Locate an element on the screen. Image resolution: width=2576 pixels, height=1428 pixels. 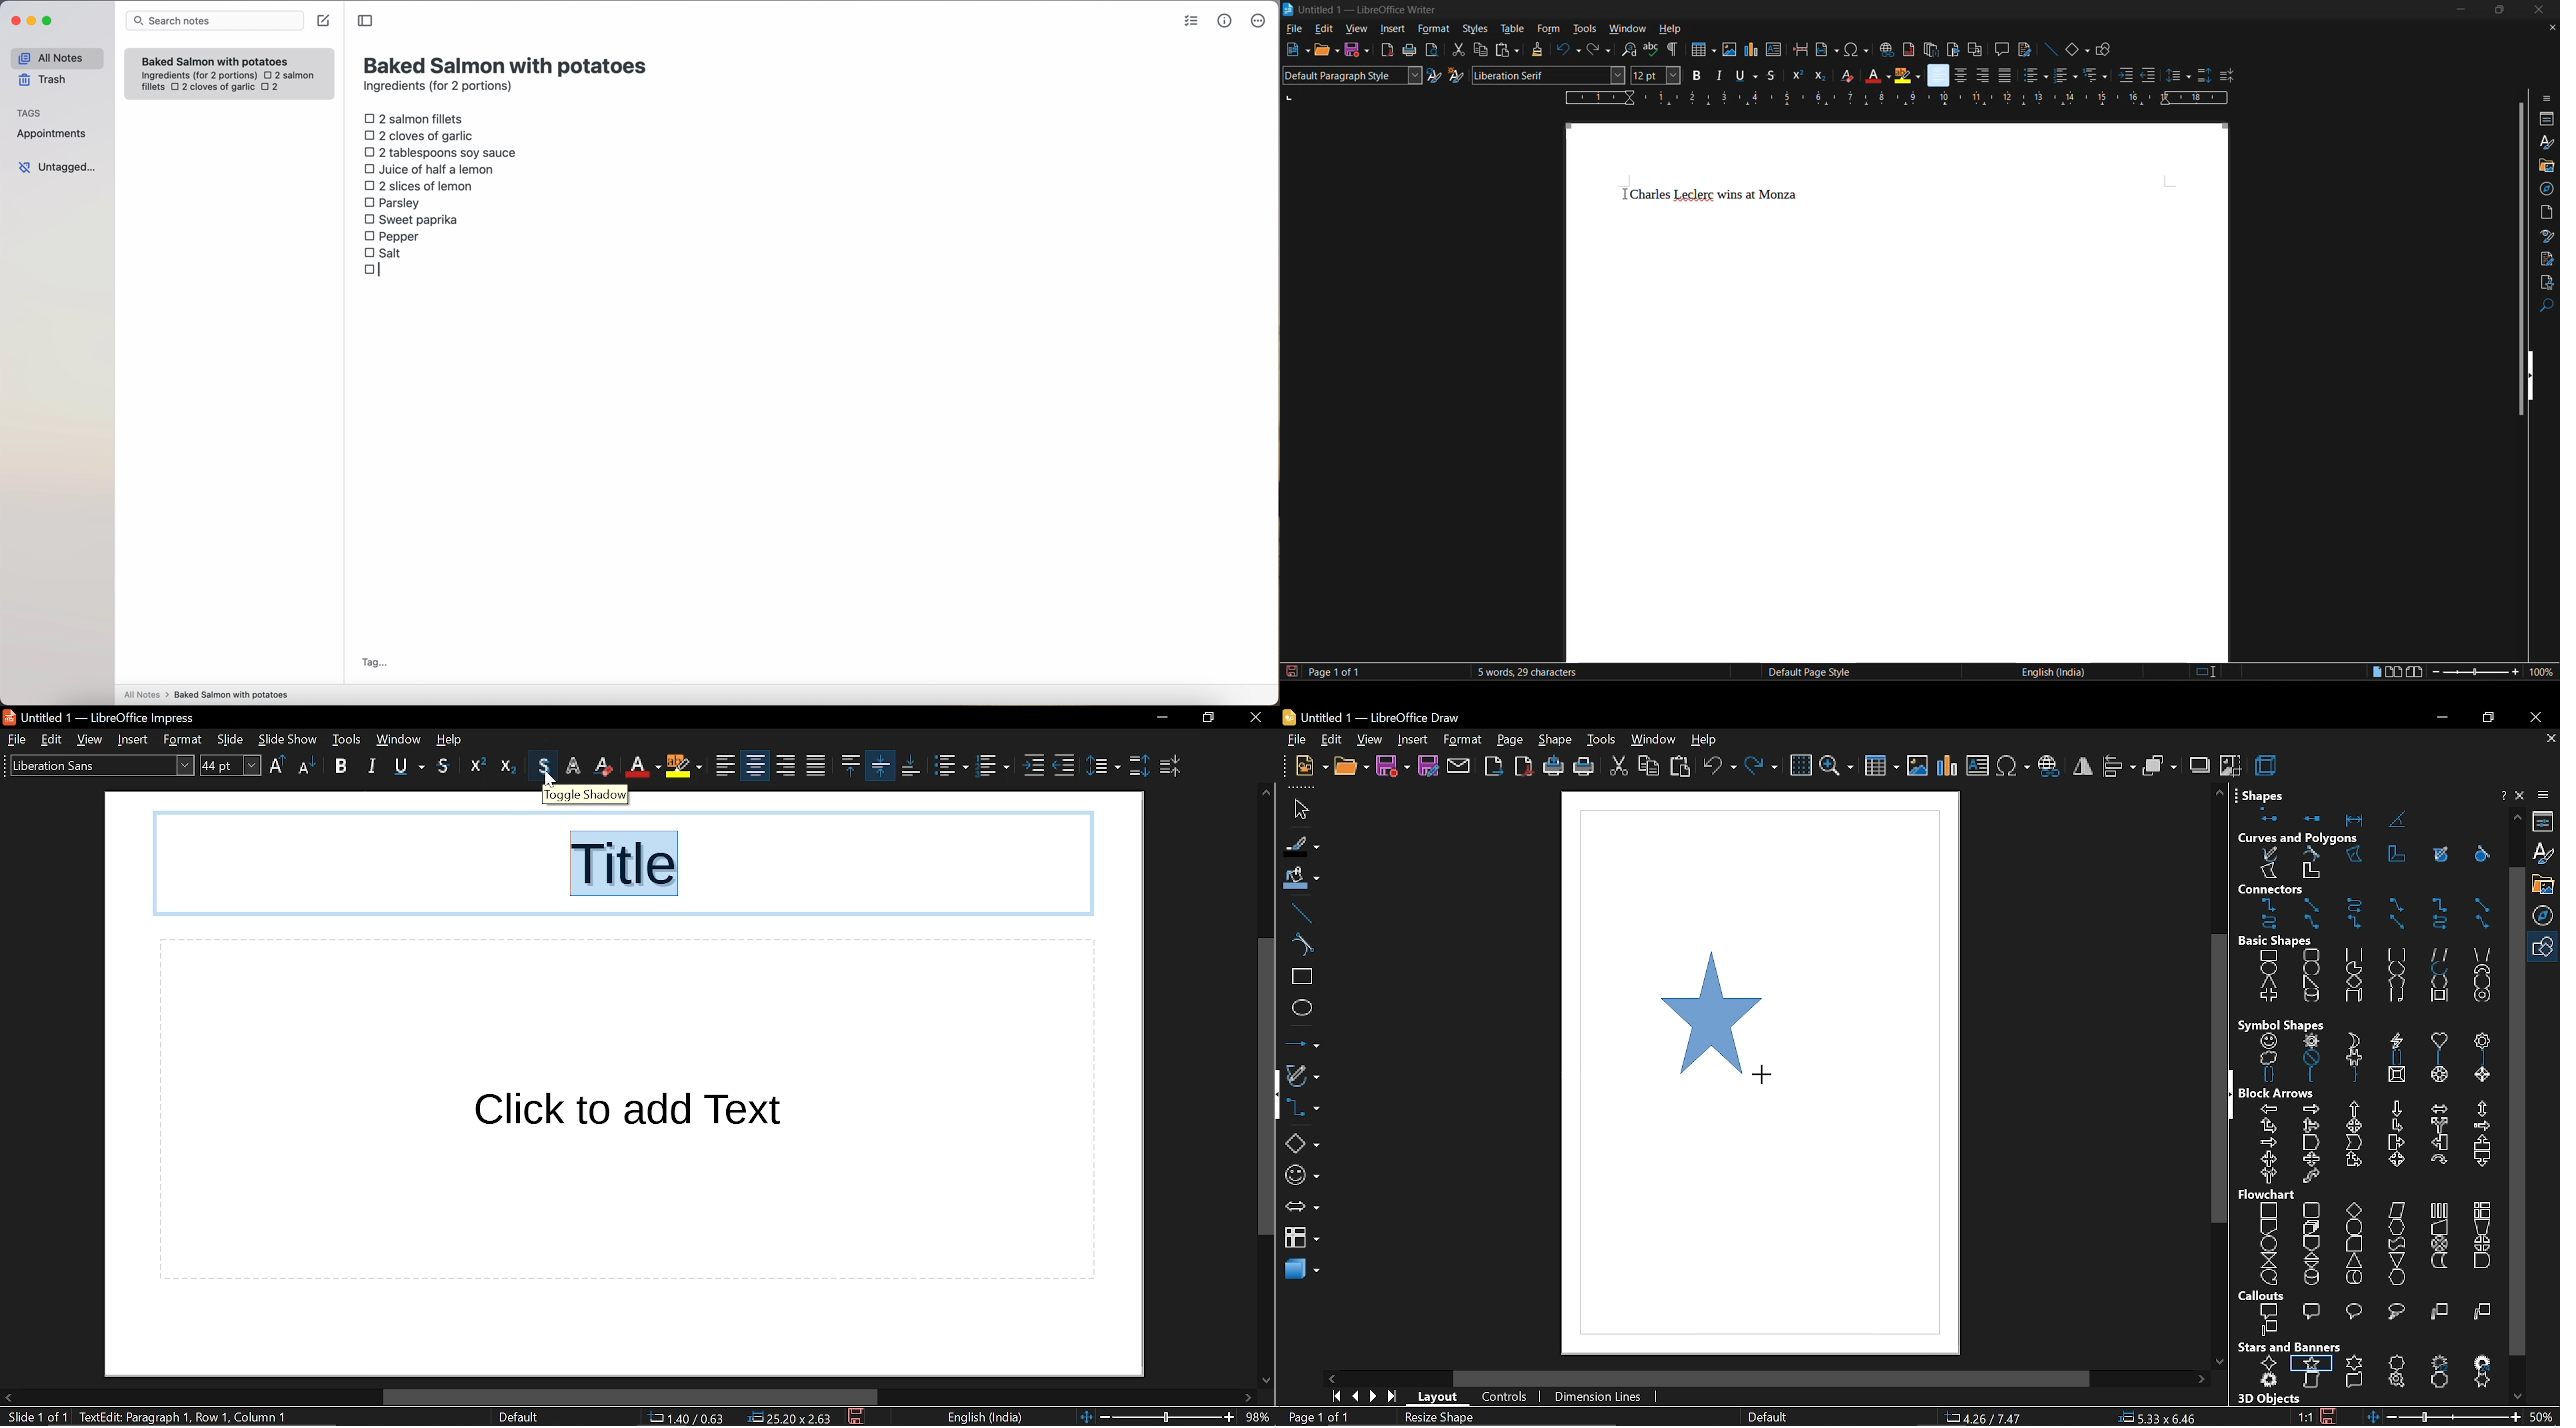
file is located at coordinates (1294, 740).